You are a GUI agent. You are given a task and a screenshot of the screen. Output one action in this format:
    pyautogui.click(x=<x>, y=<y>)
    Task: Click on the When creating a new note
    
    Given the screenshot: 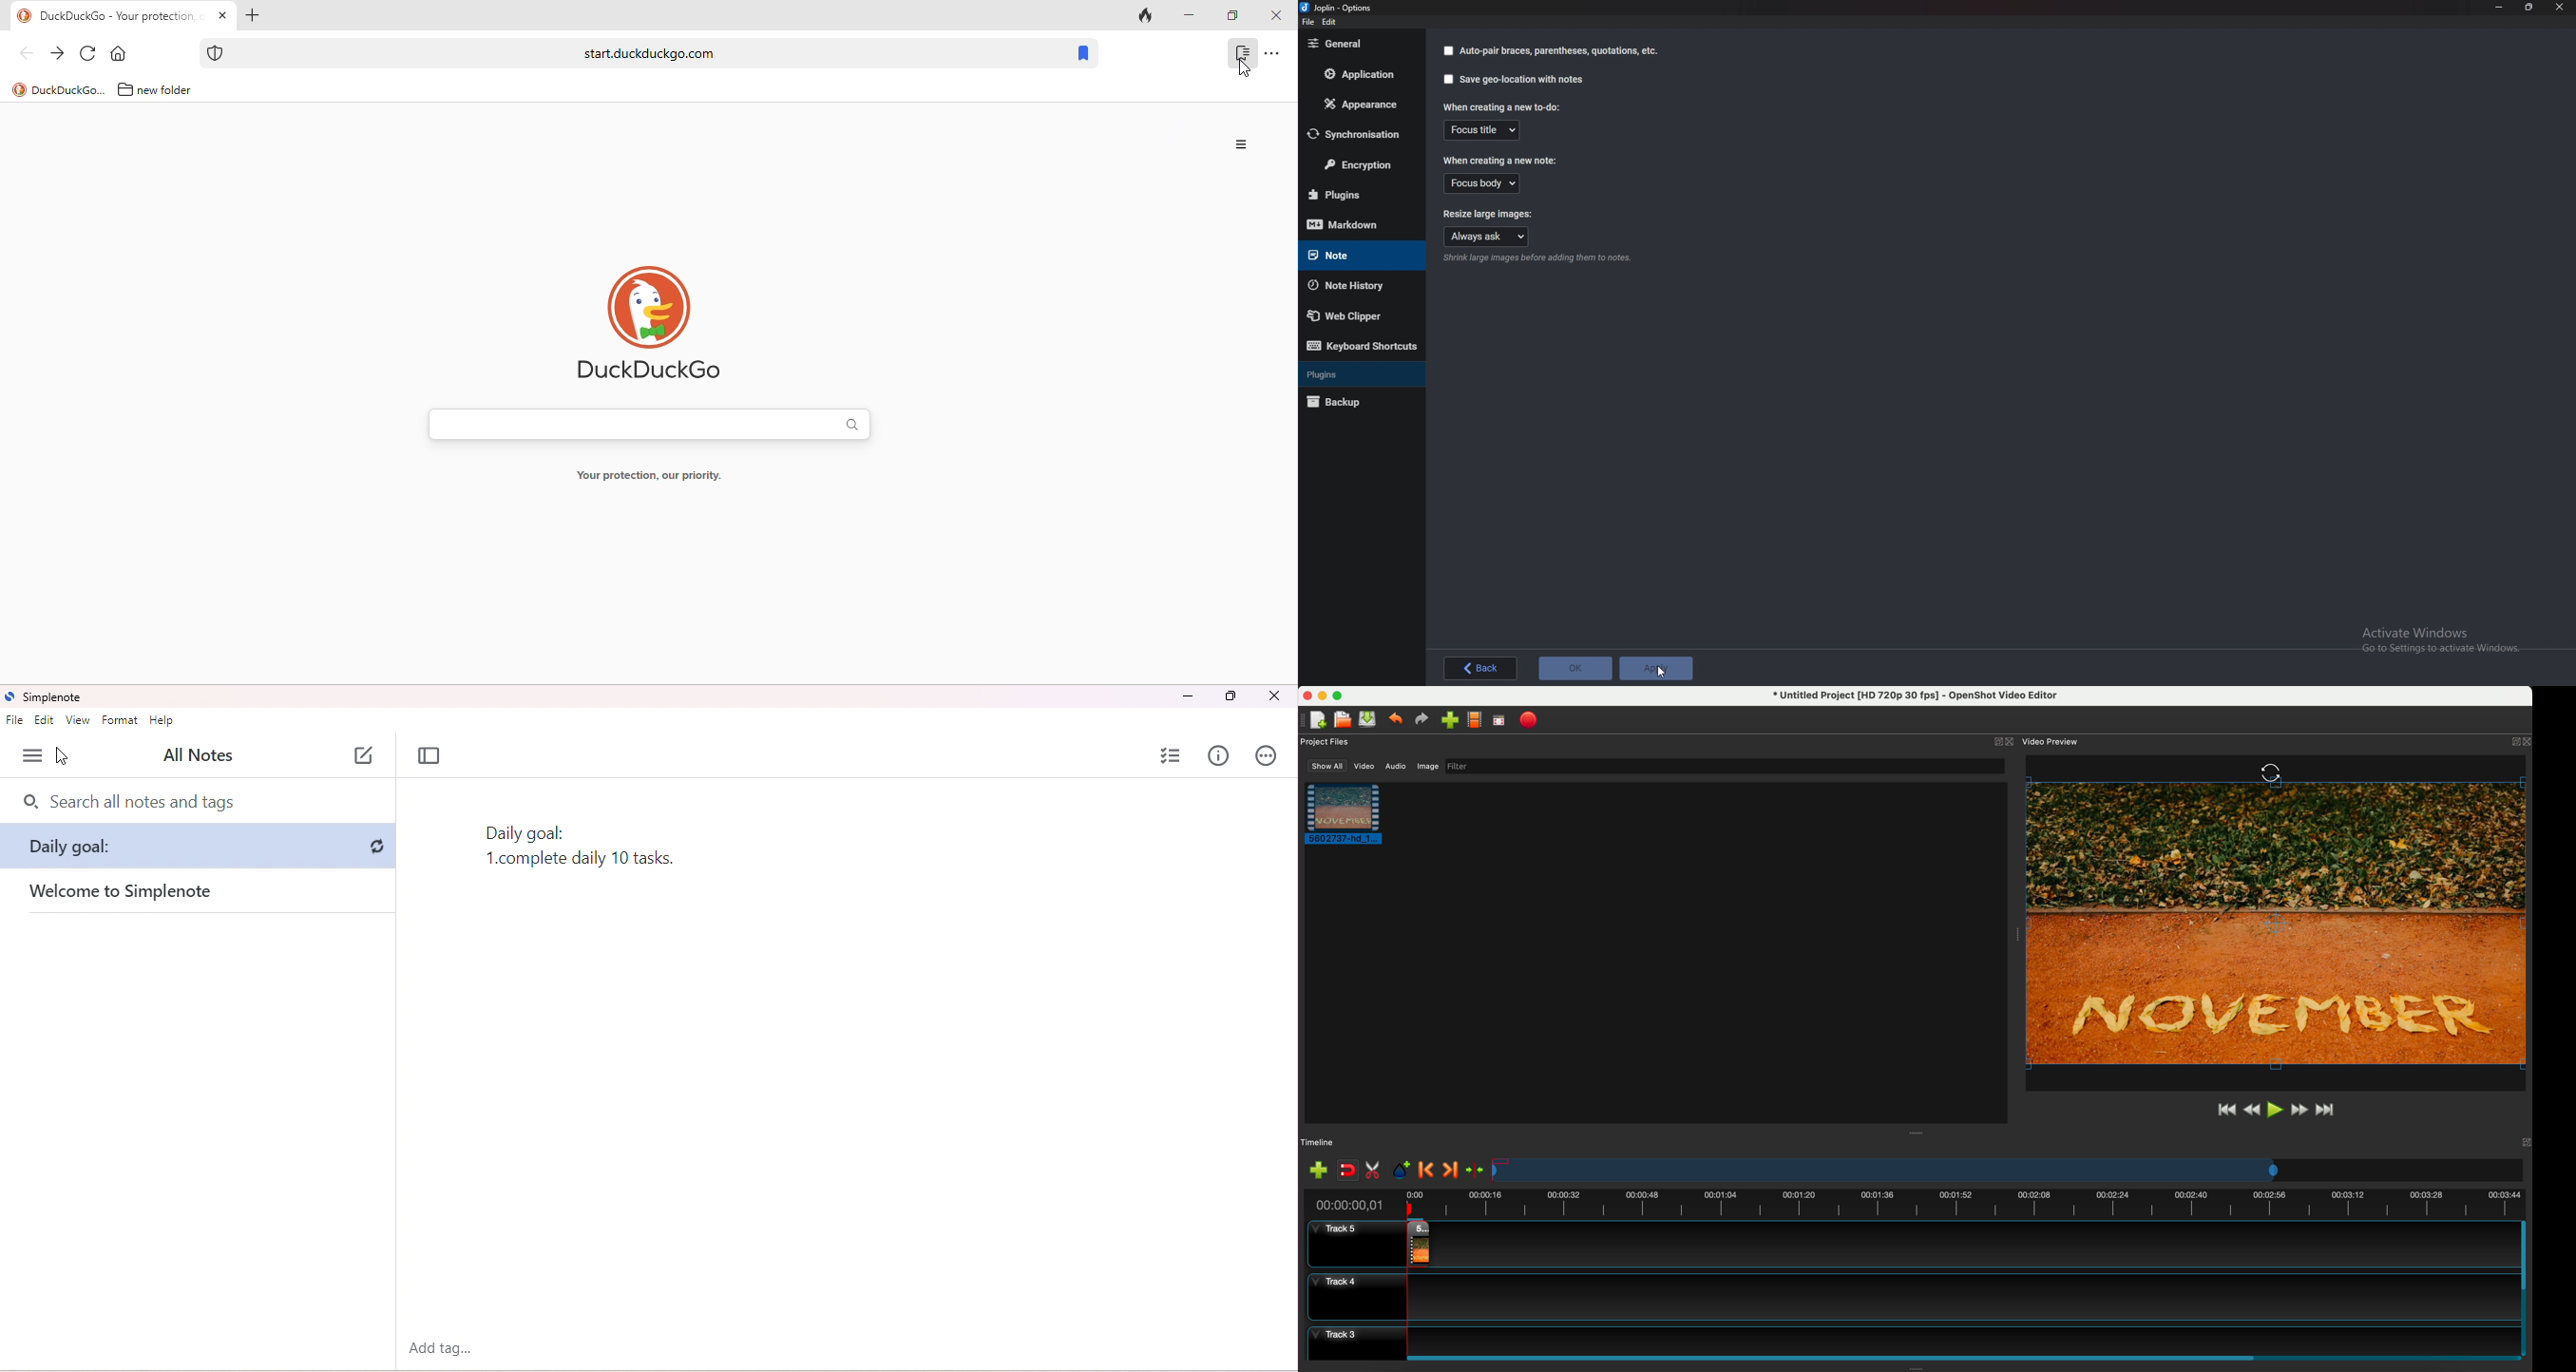 What is the action you would take?
    pyautogui.click(x=1499, y=162)
    